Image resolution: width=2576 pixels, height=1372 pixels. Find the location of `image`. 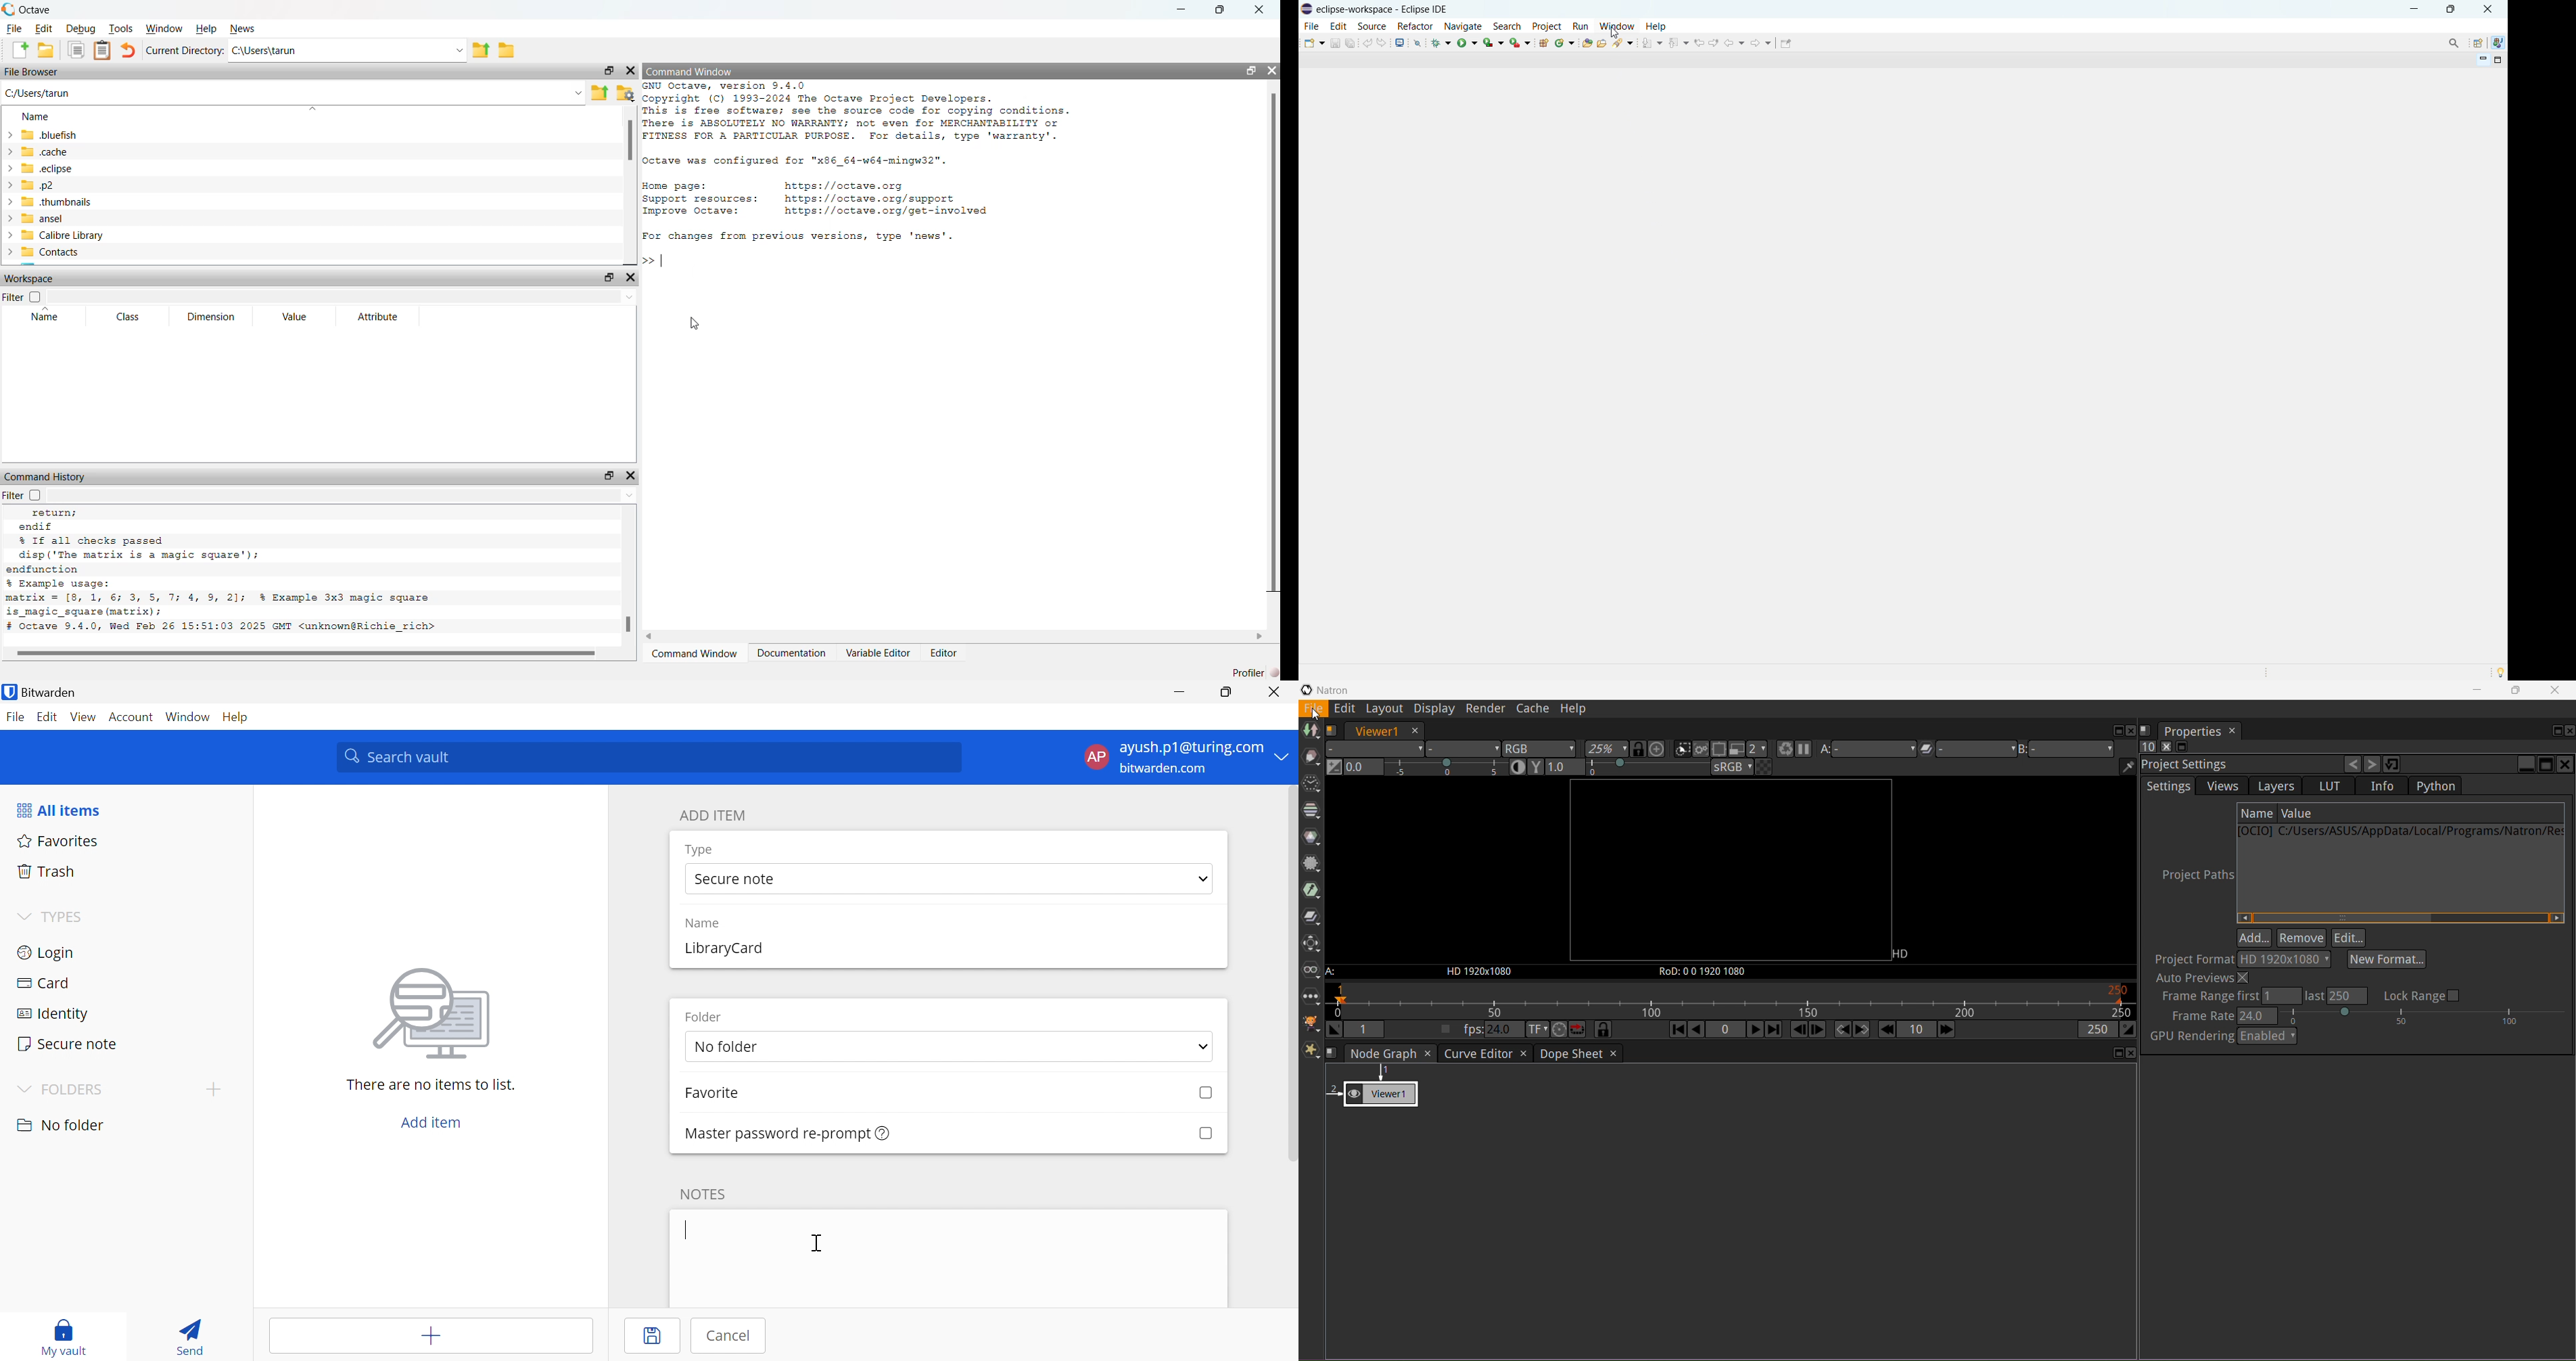

image is located at coordinates (431, 1013).